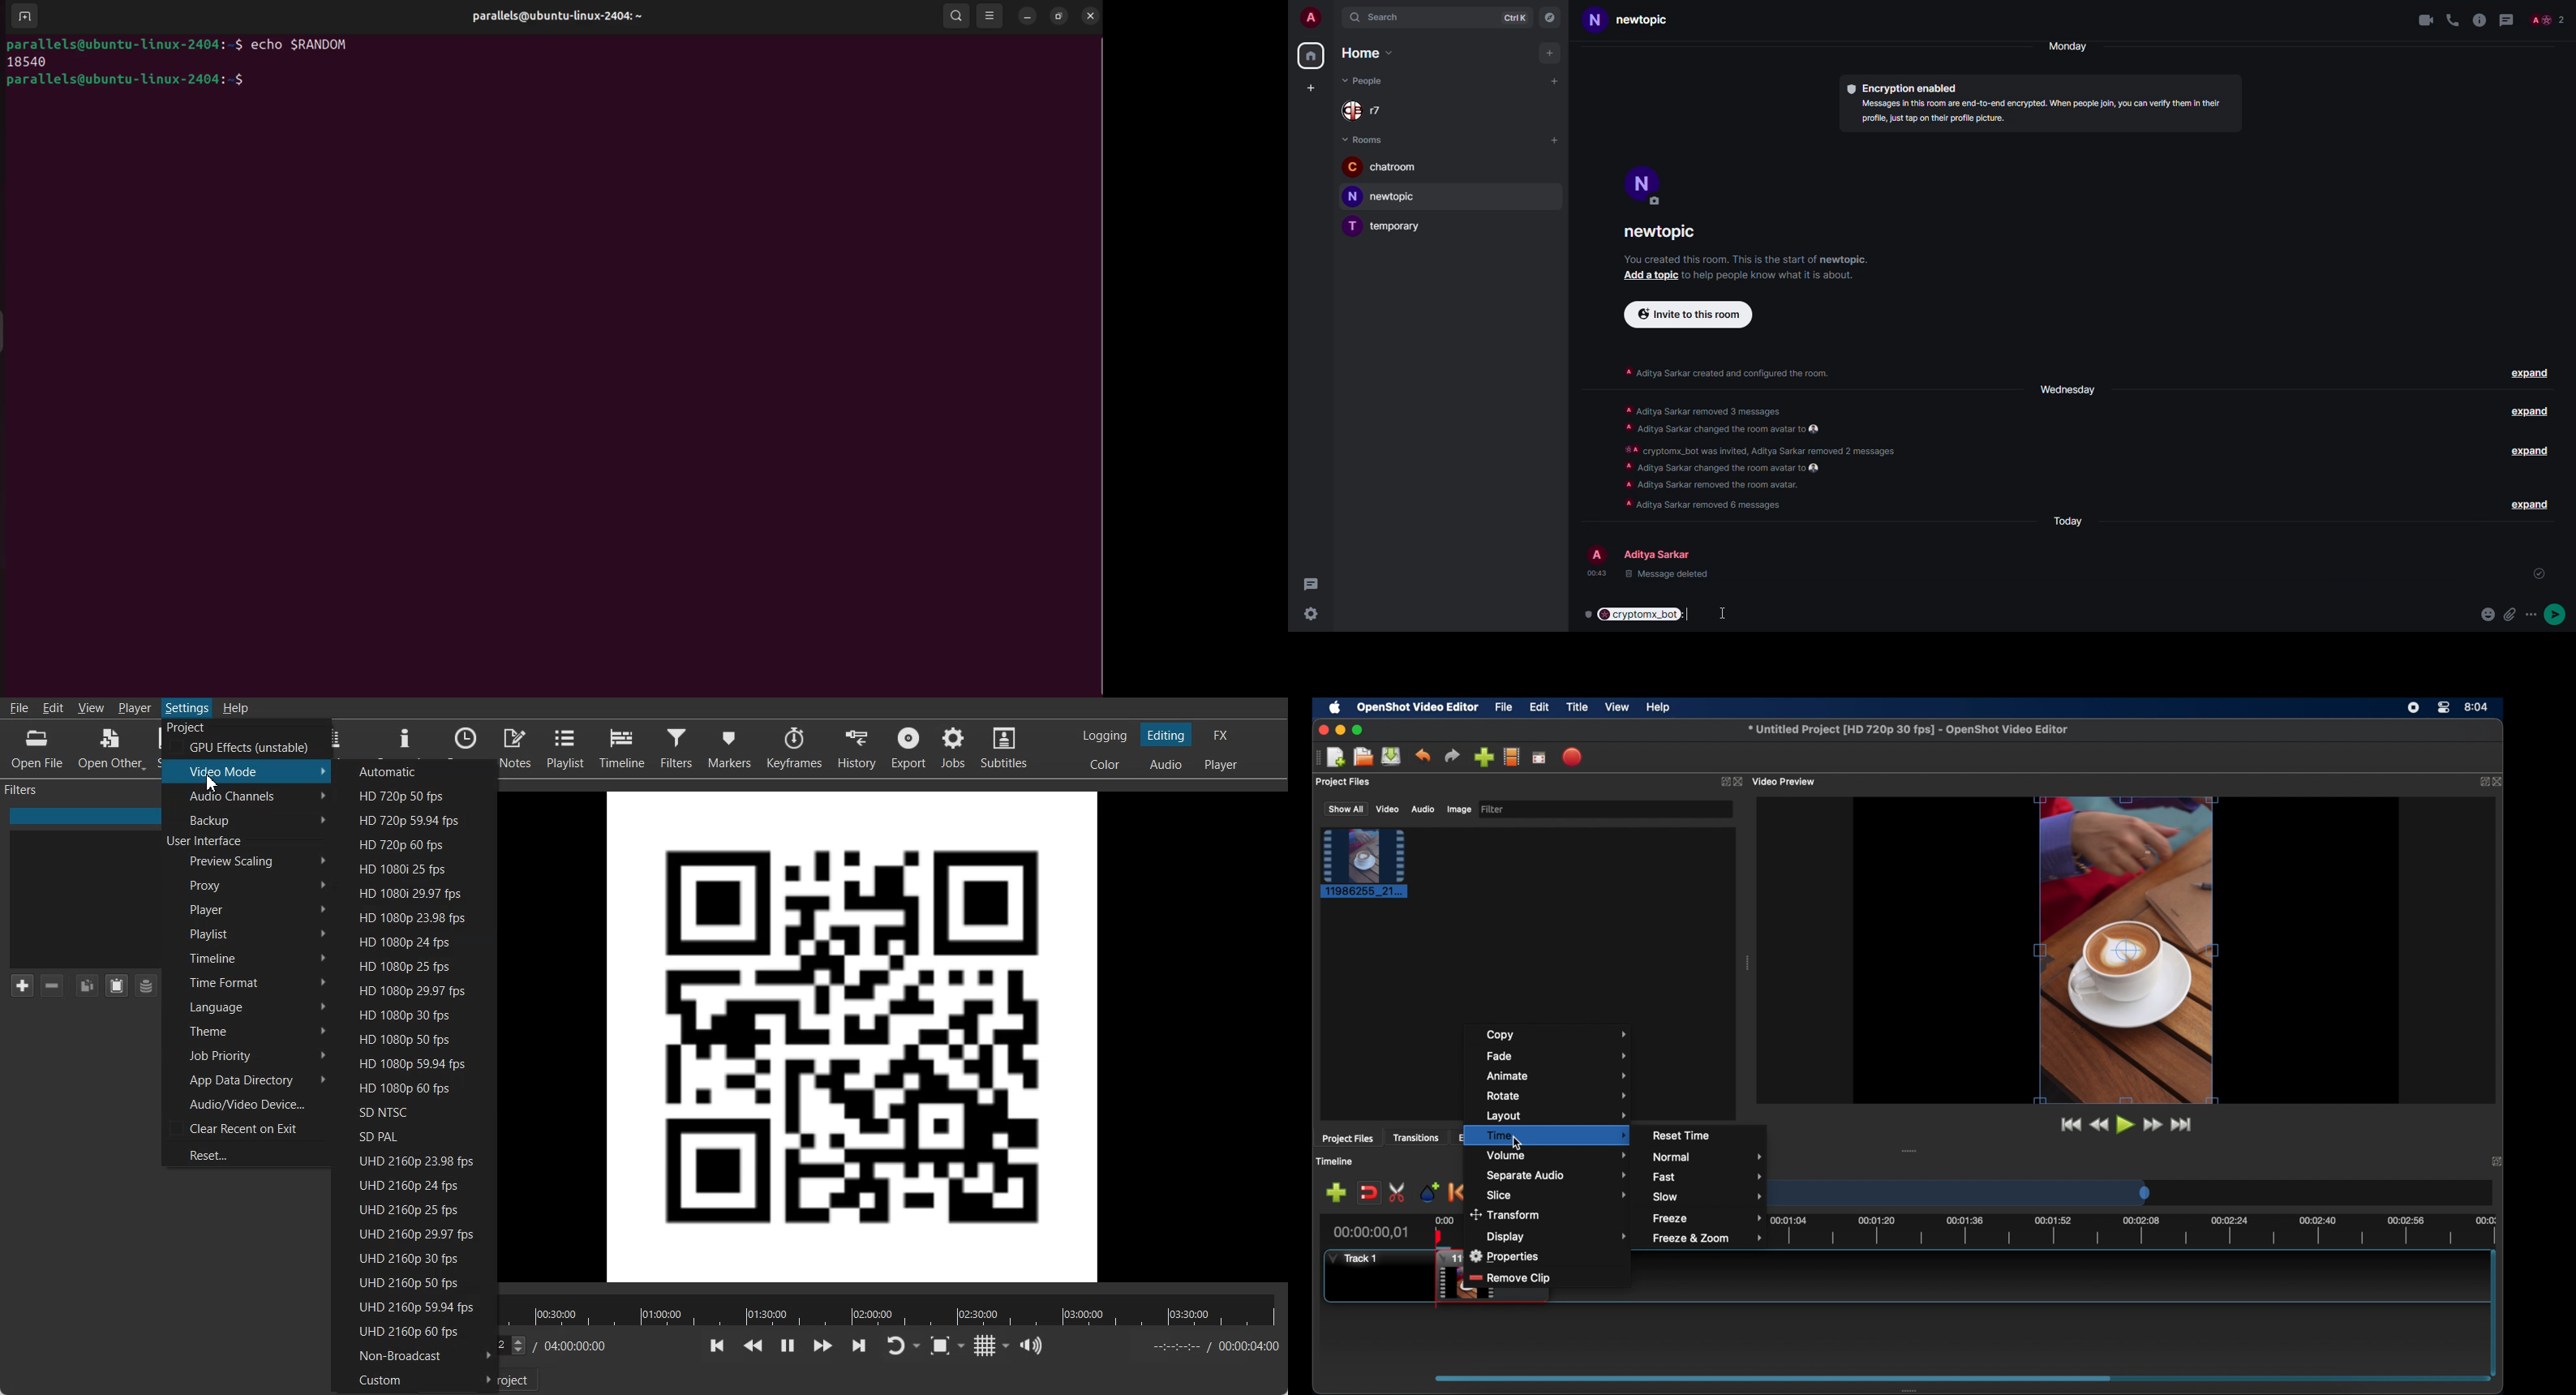 The width and height of the screenshot is (2576, 1400). Describe the element at coordinates (1309, 89) in the screenshot. I see `add` at that location.